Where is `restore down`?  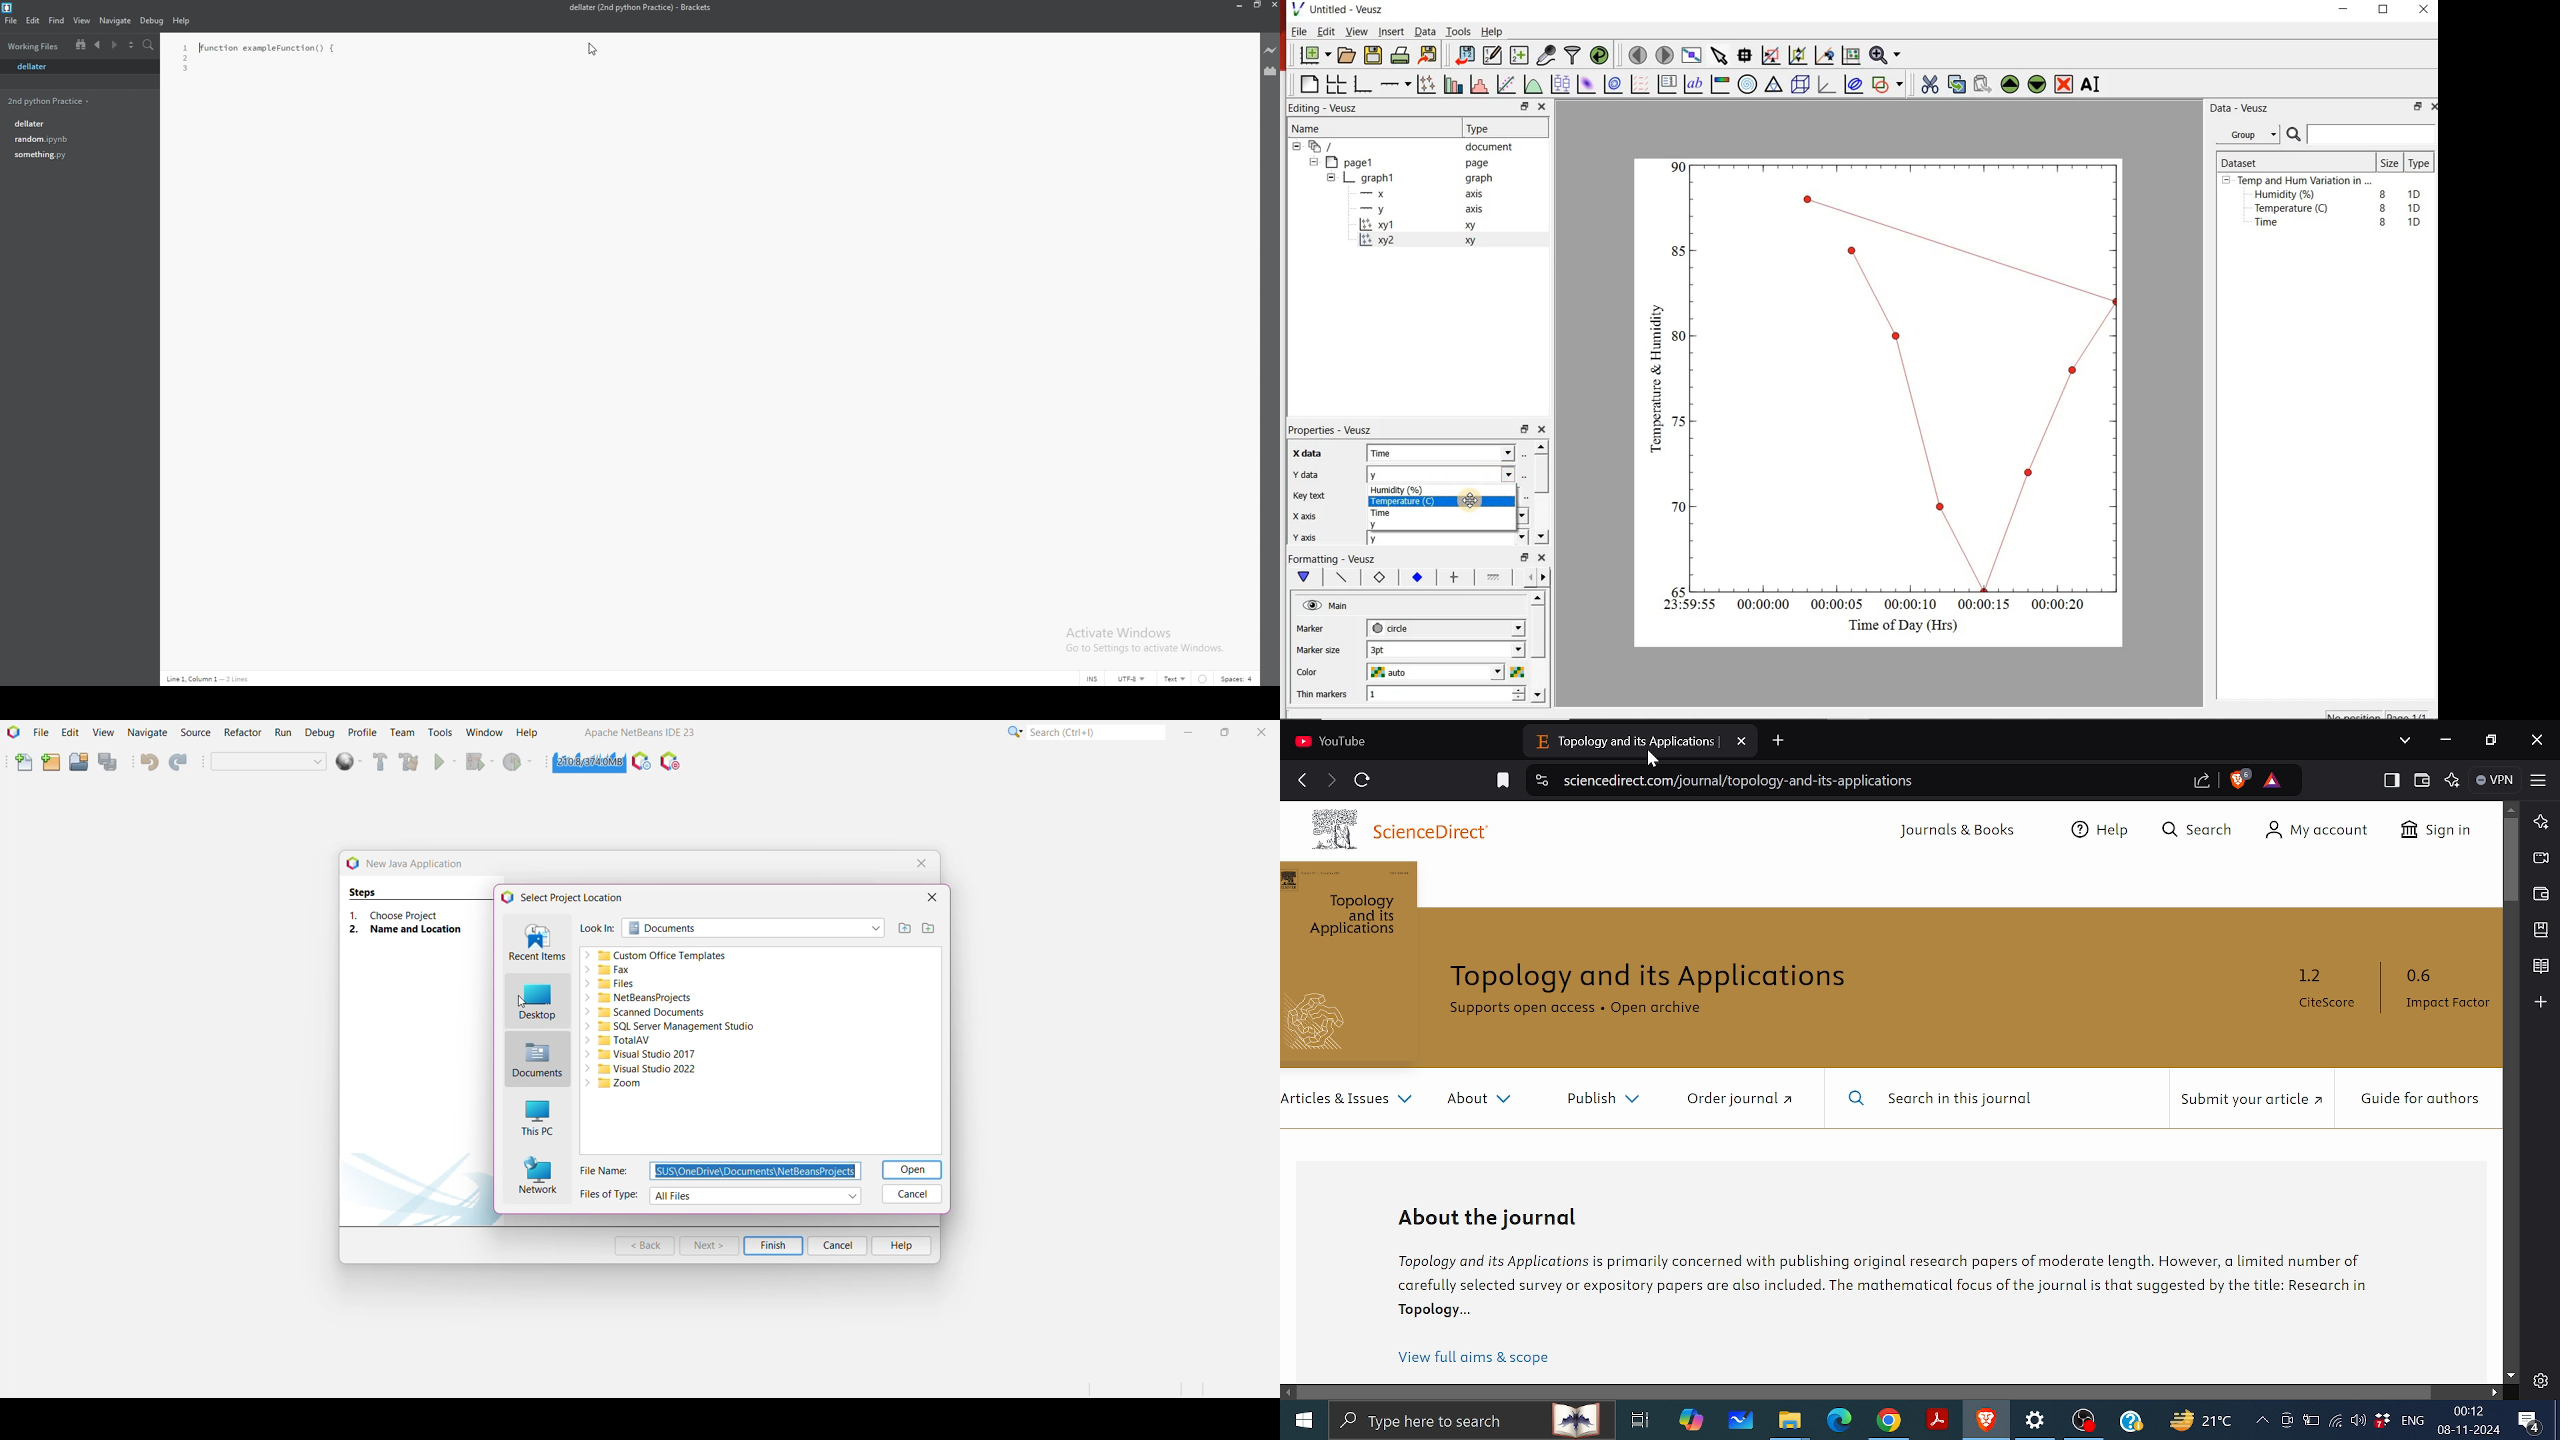 restore down is located at coordinates (1522, 557).